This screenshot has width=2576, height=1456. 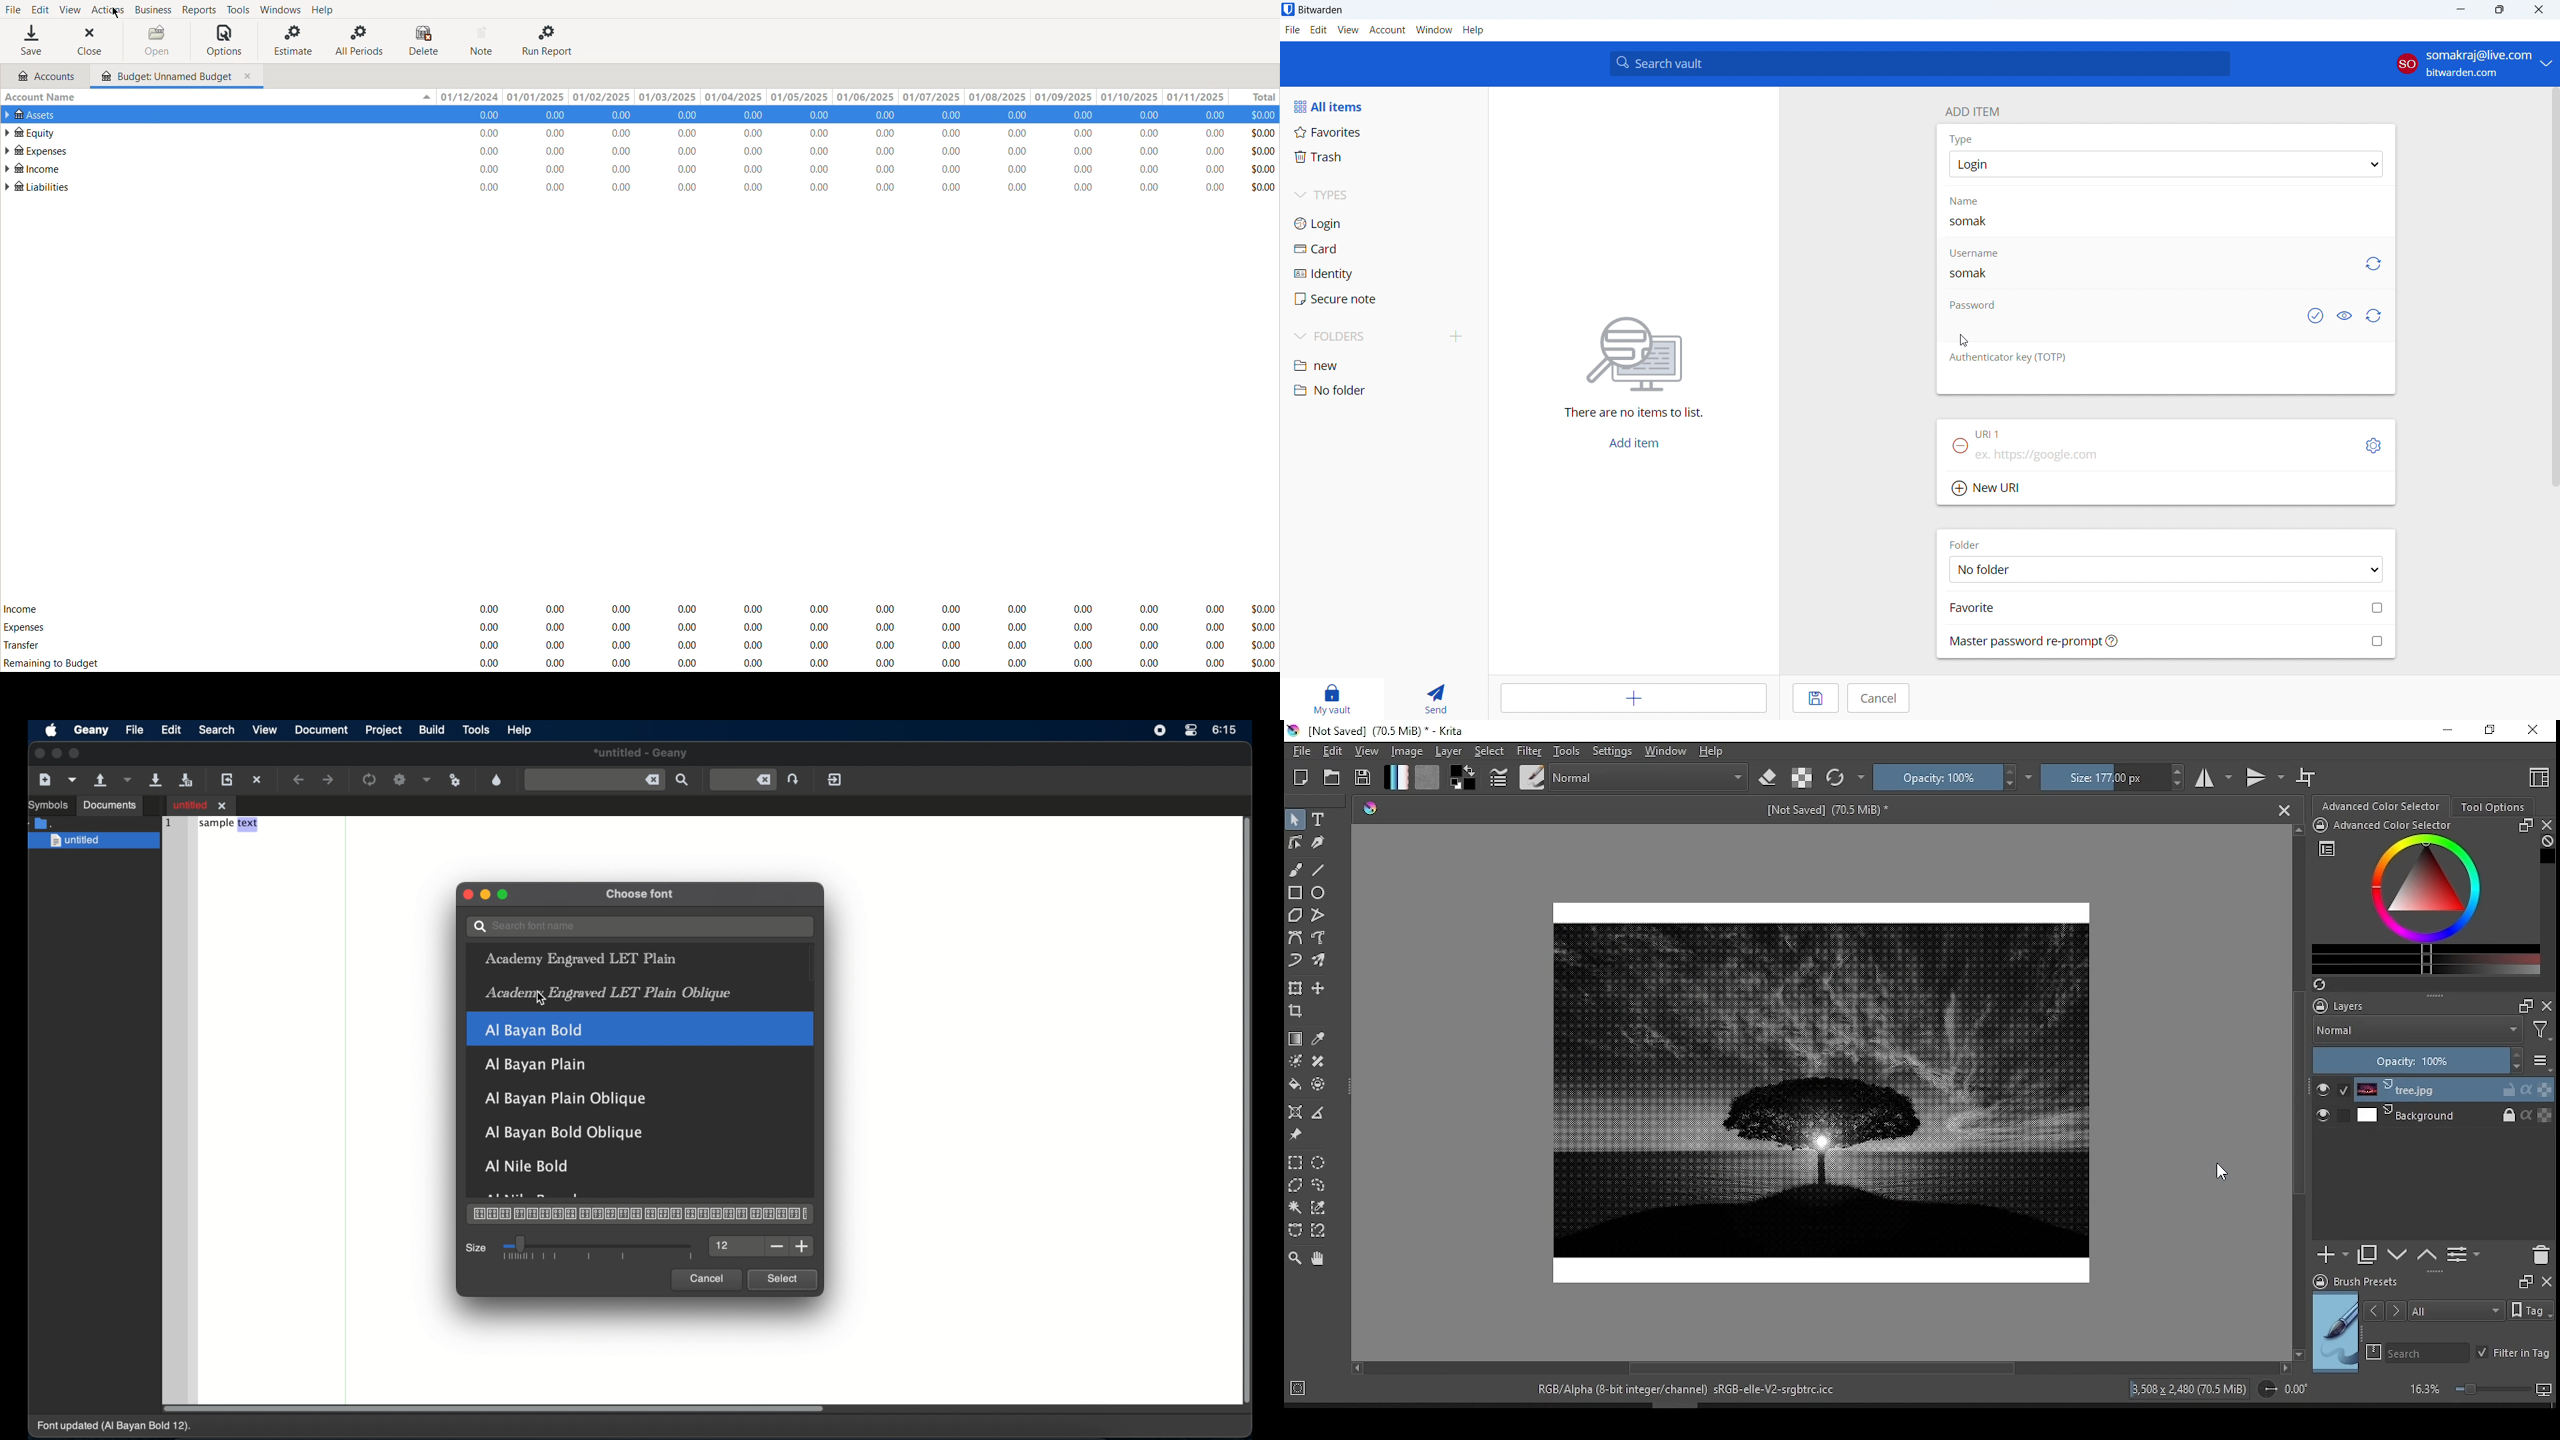 I want to click on assistant tool, so click(x=1295, y=1111).